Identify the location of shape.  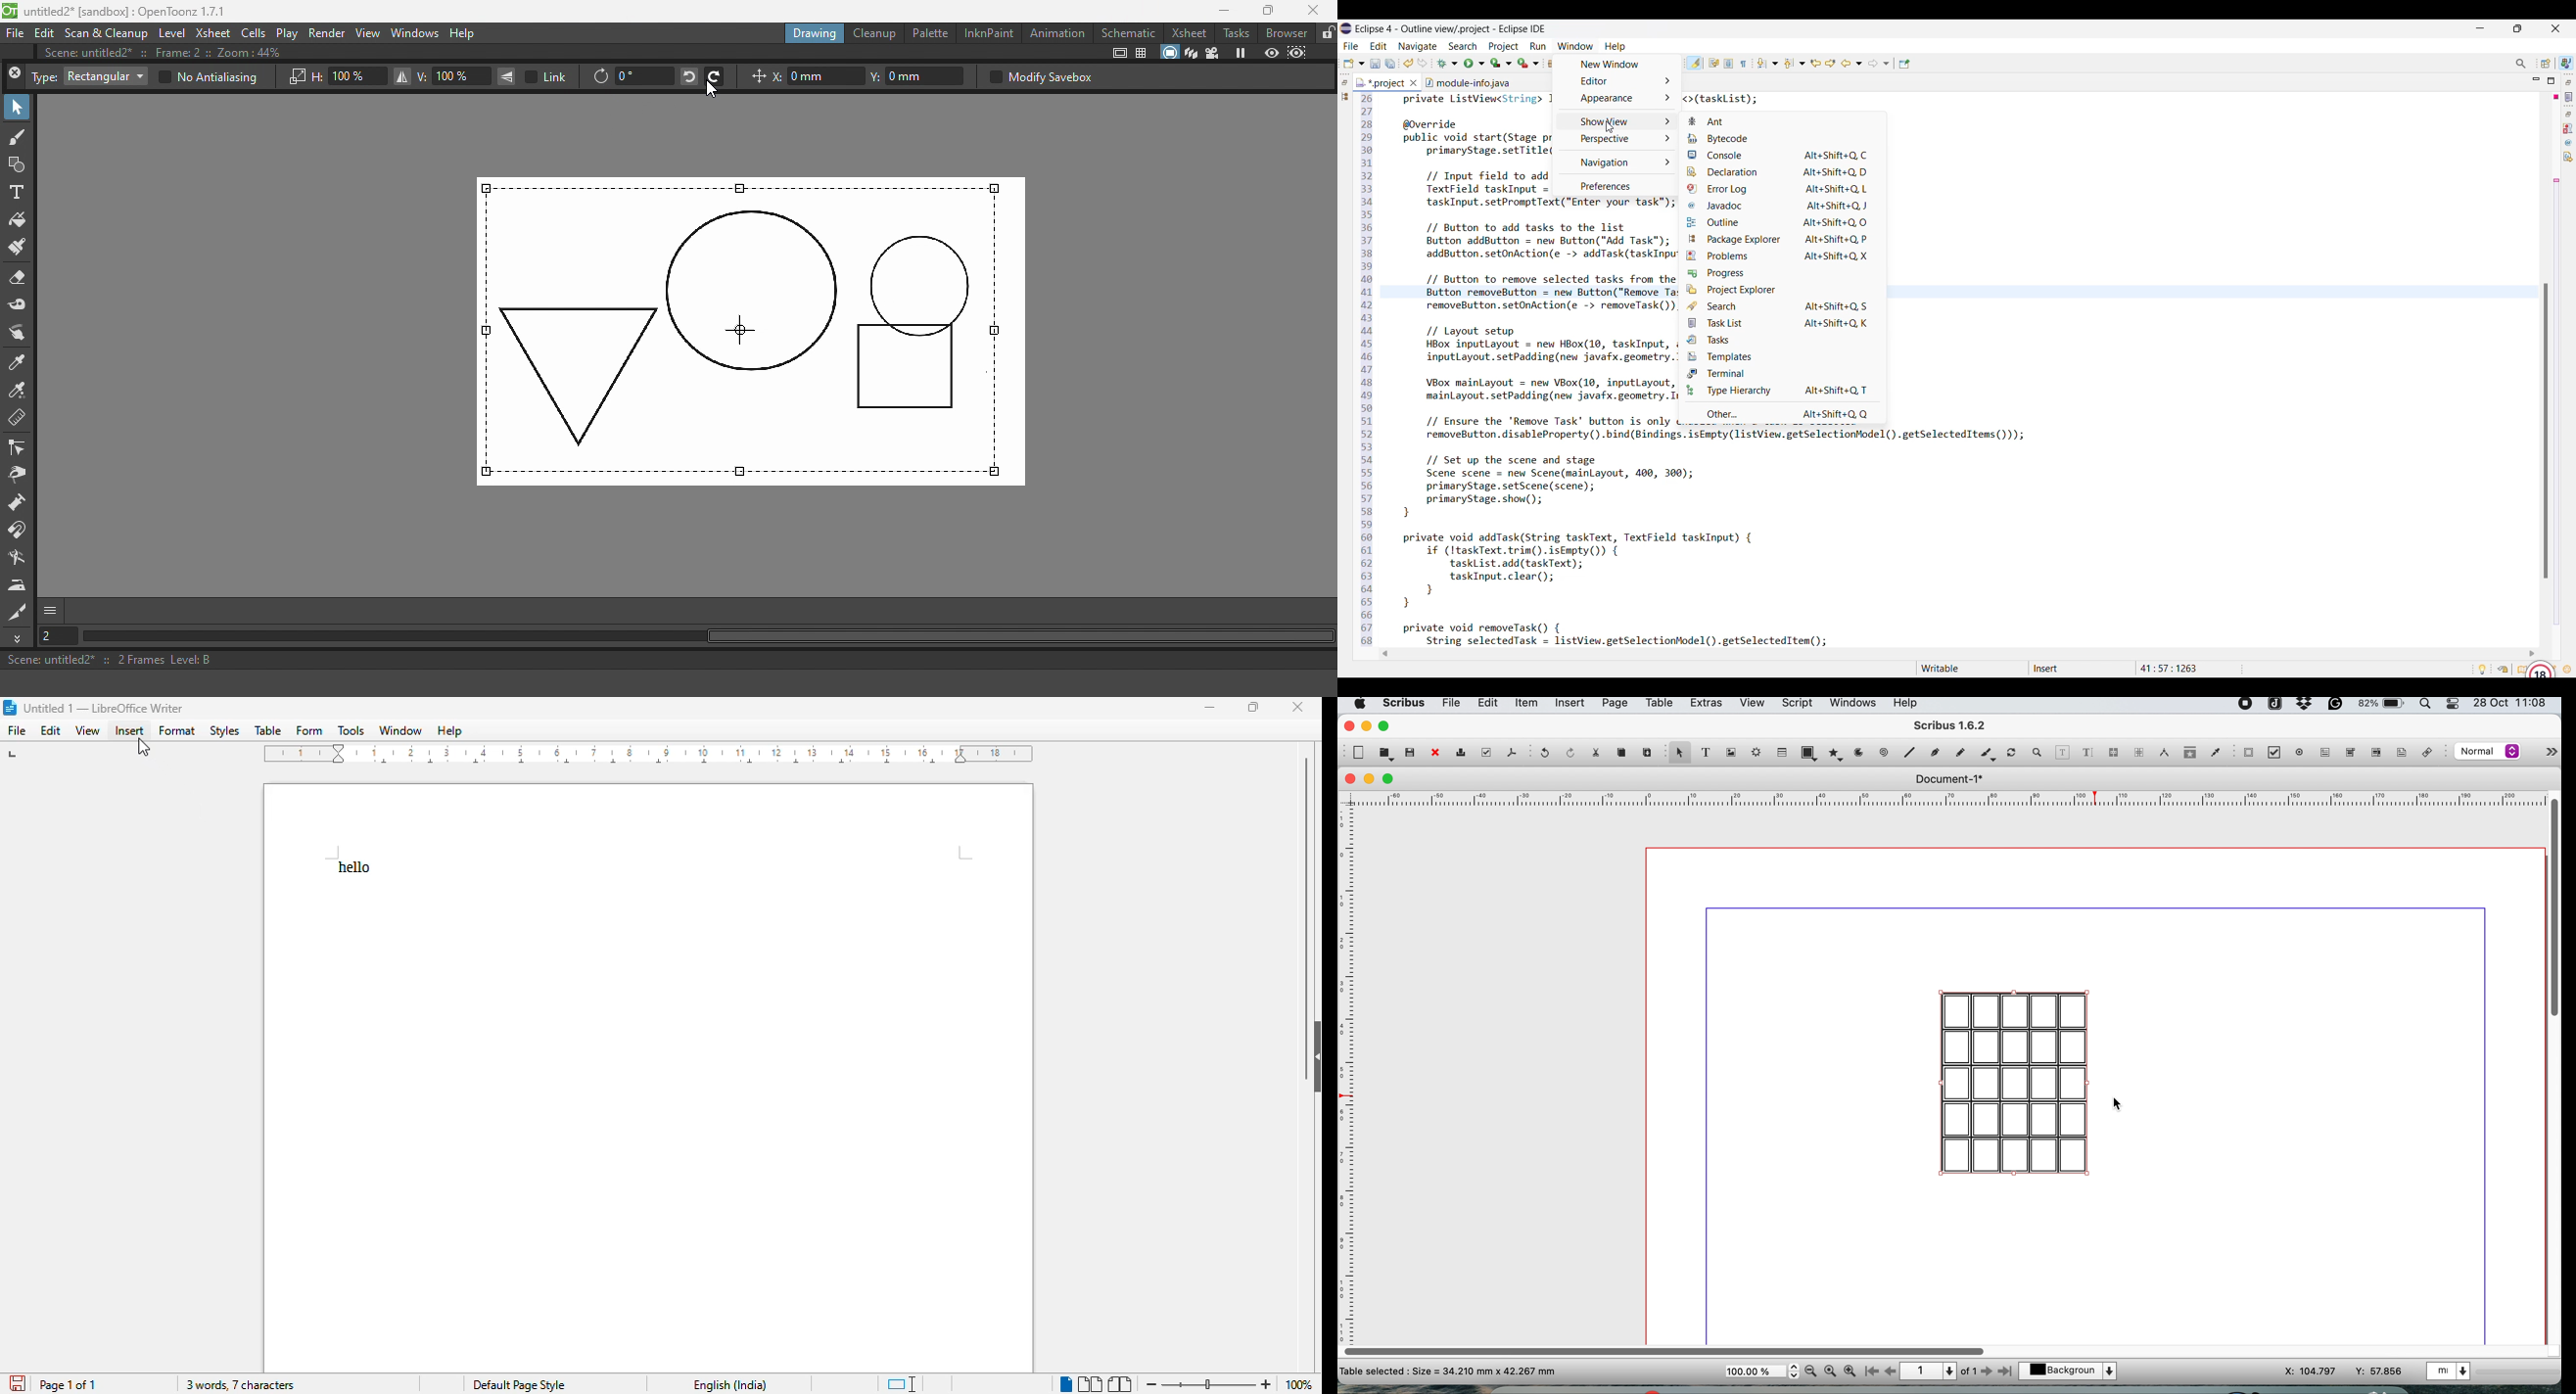
(1811, 753).